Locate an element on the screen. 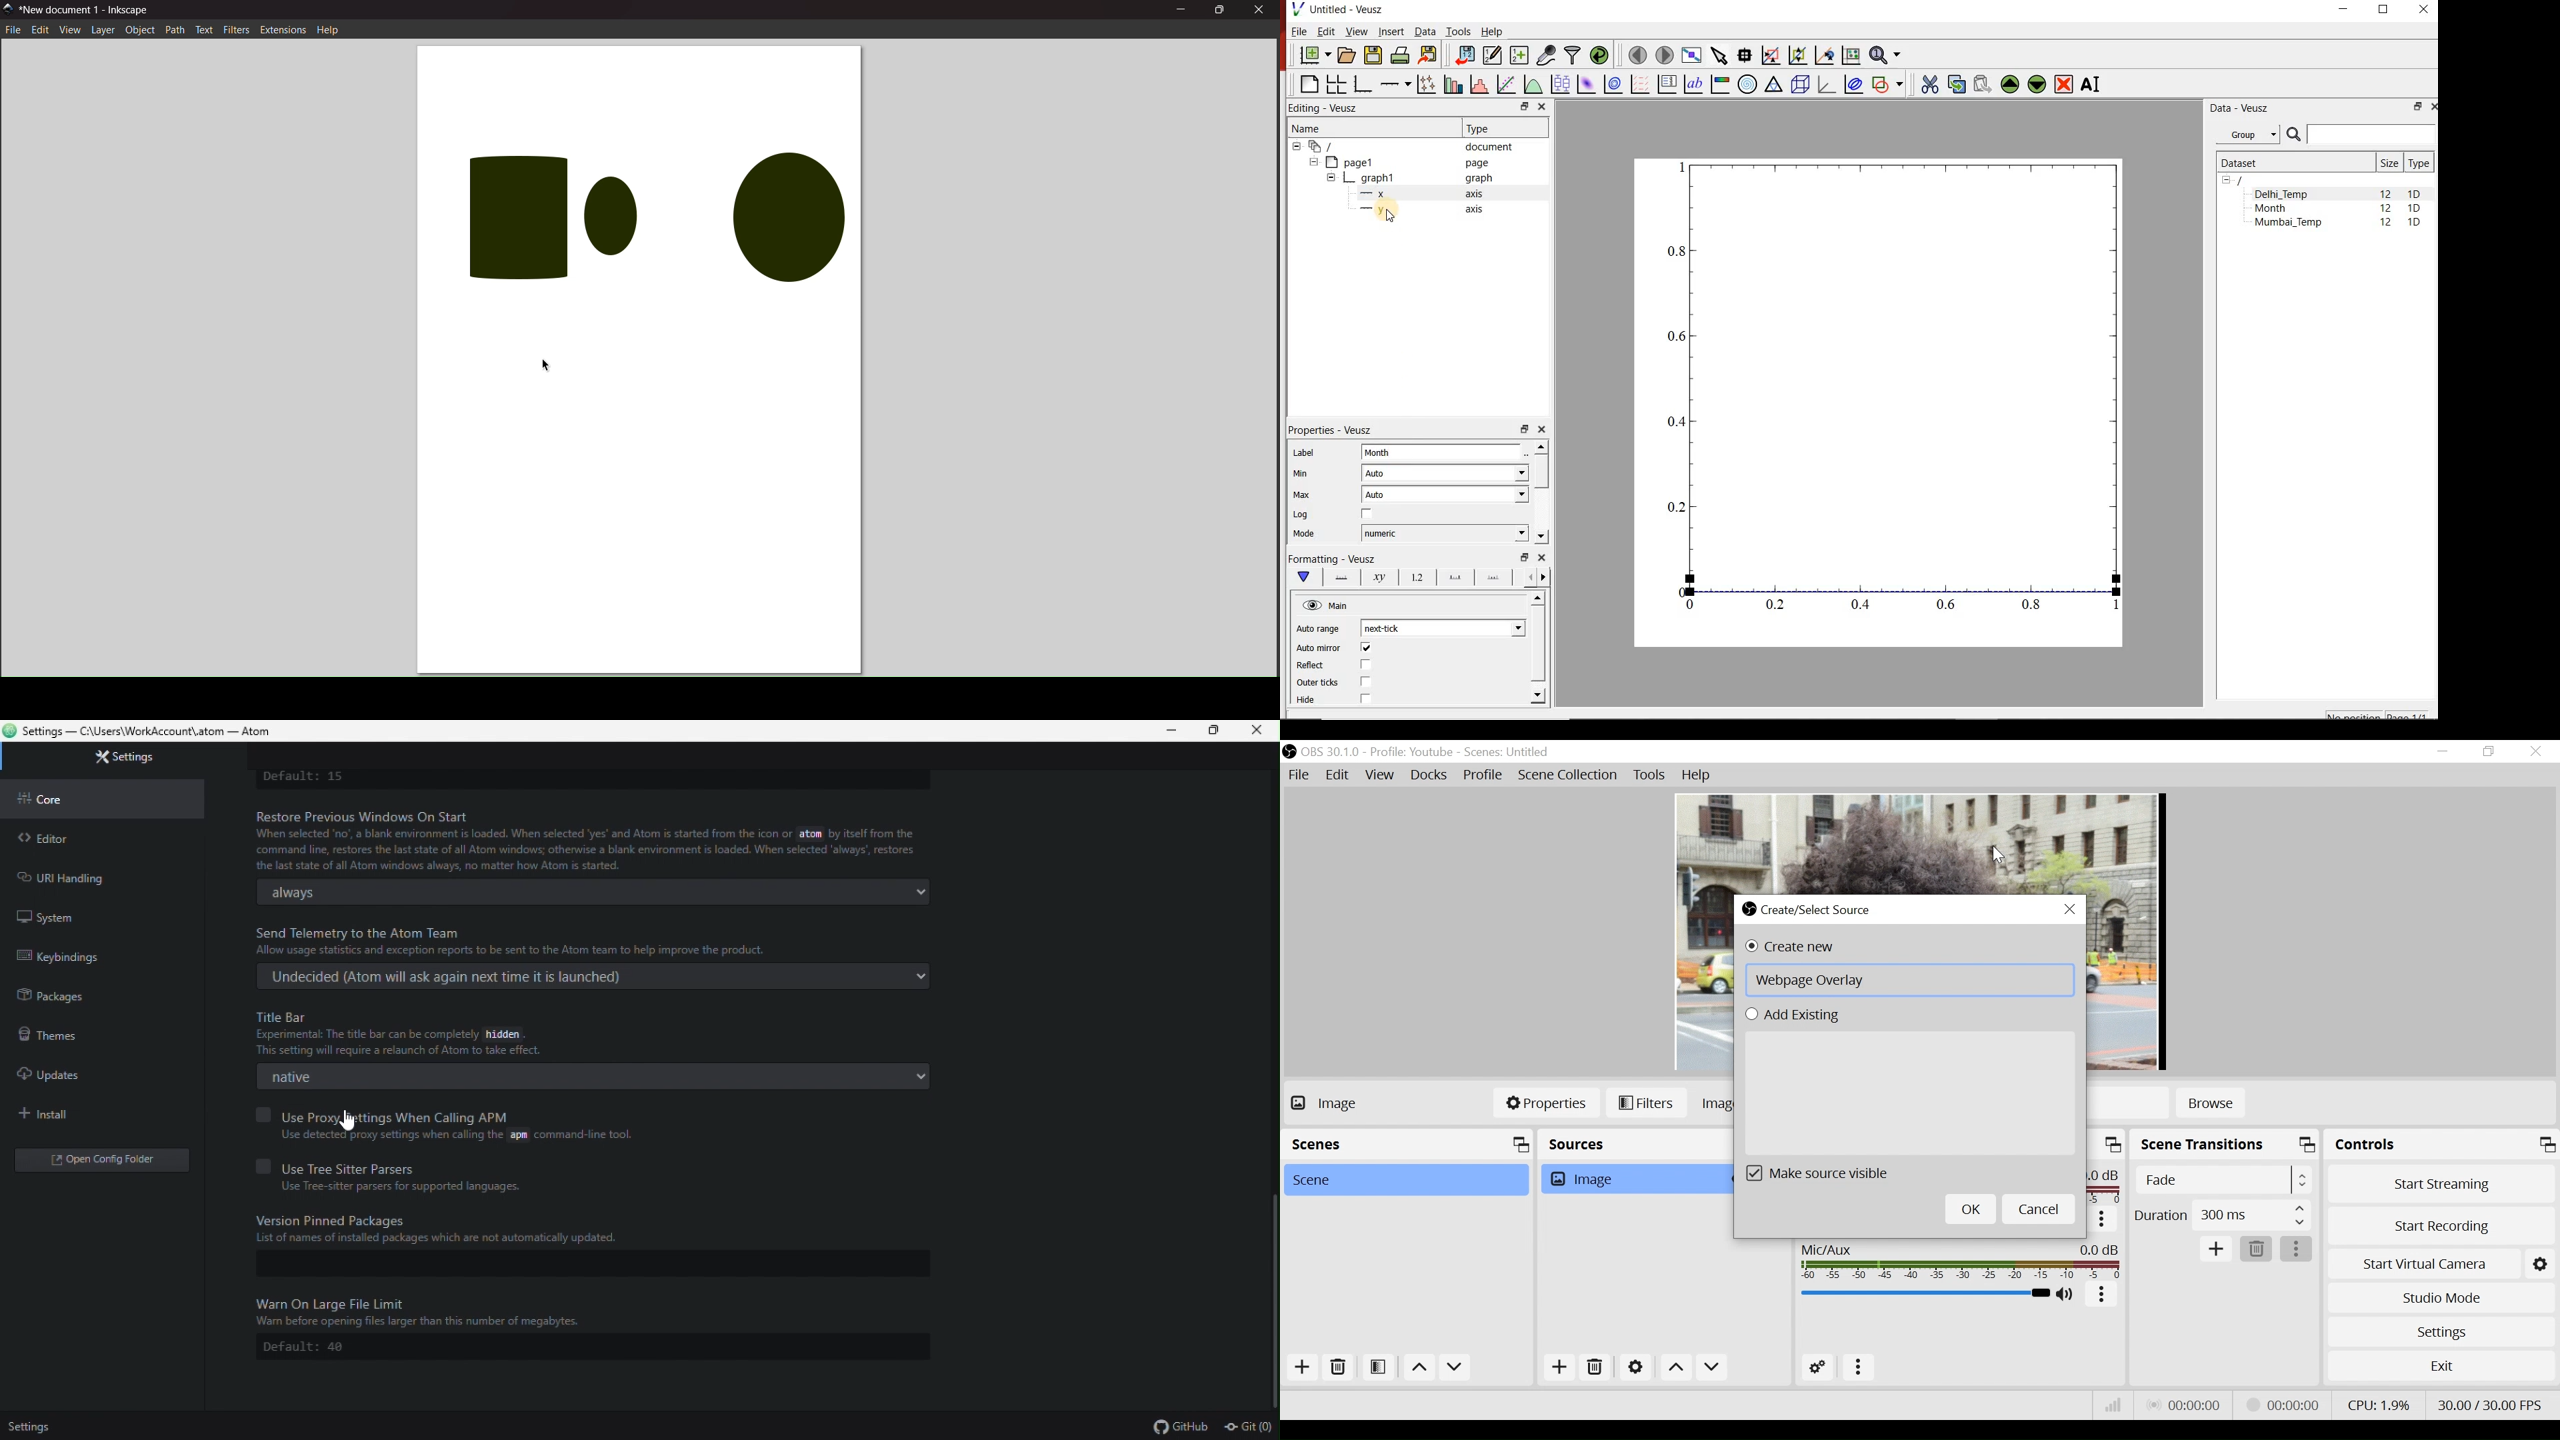 The width and height of the screenshot is (2576, 1456). 1D is located at coordinates (2414, 223).